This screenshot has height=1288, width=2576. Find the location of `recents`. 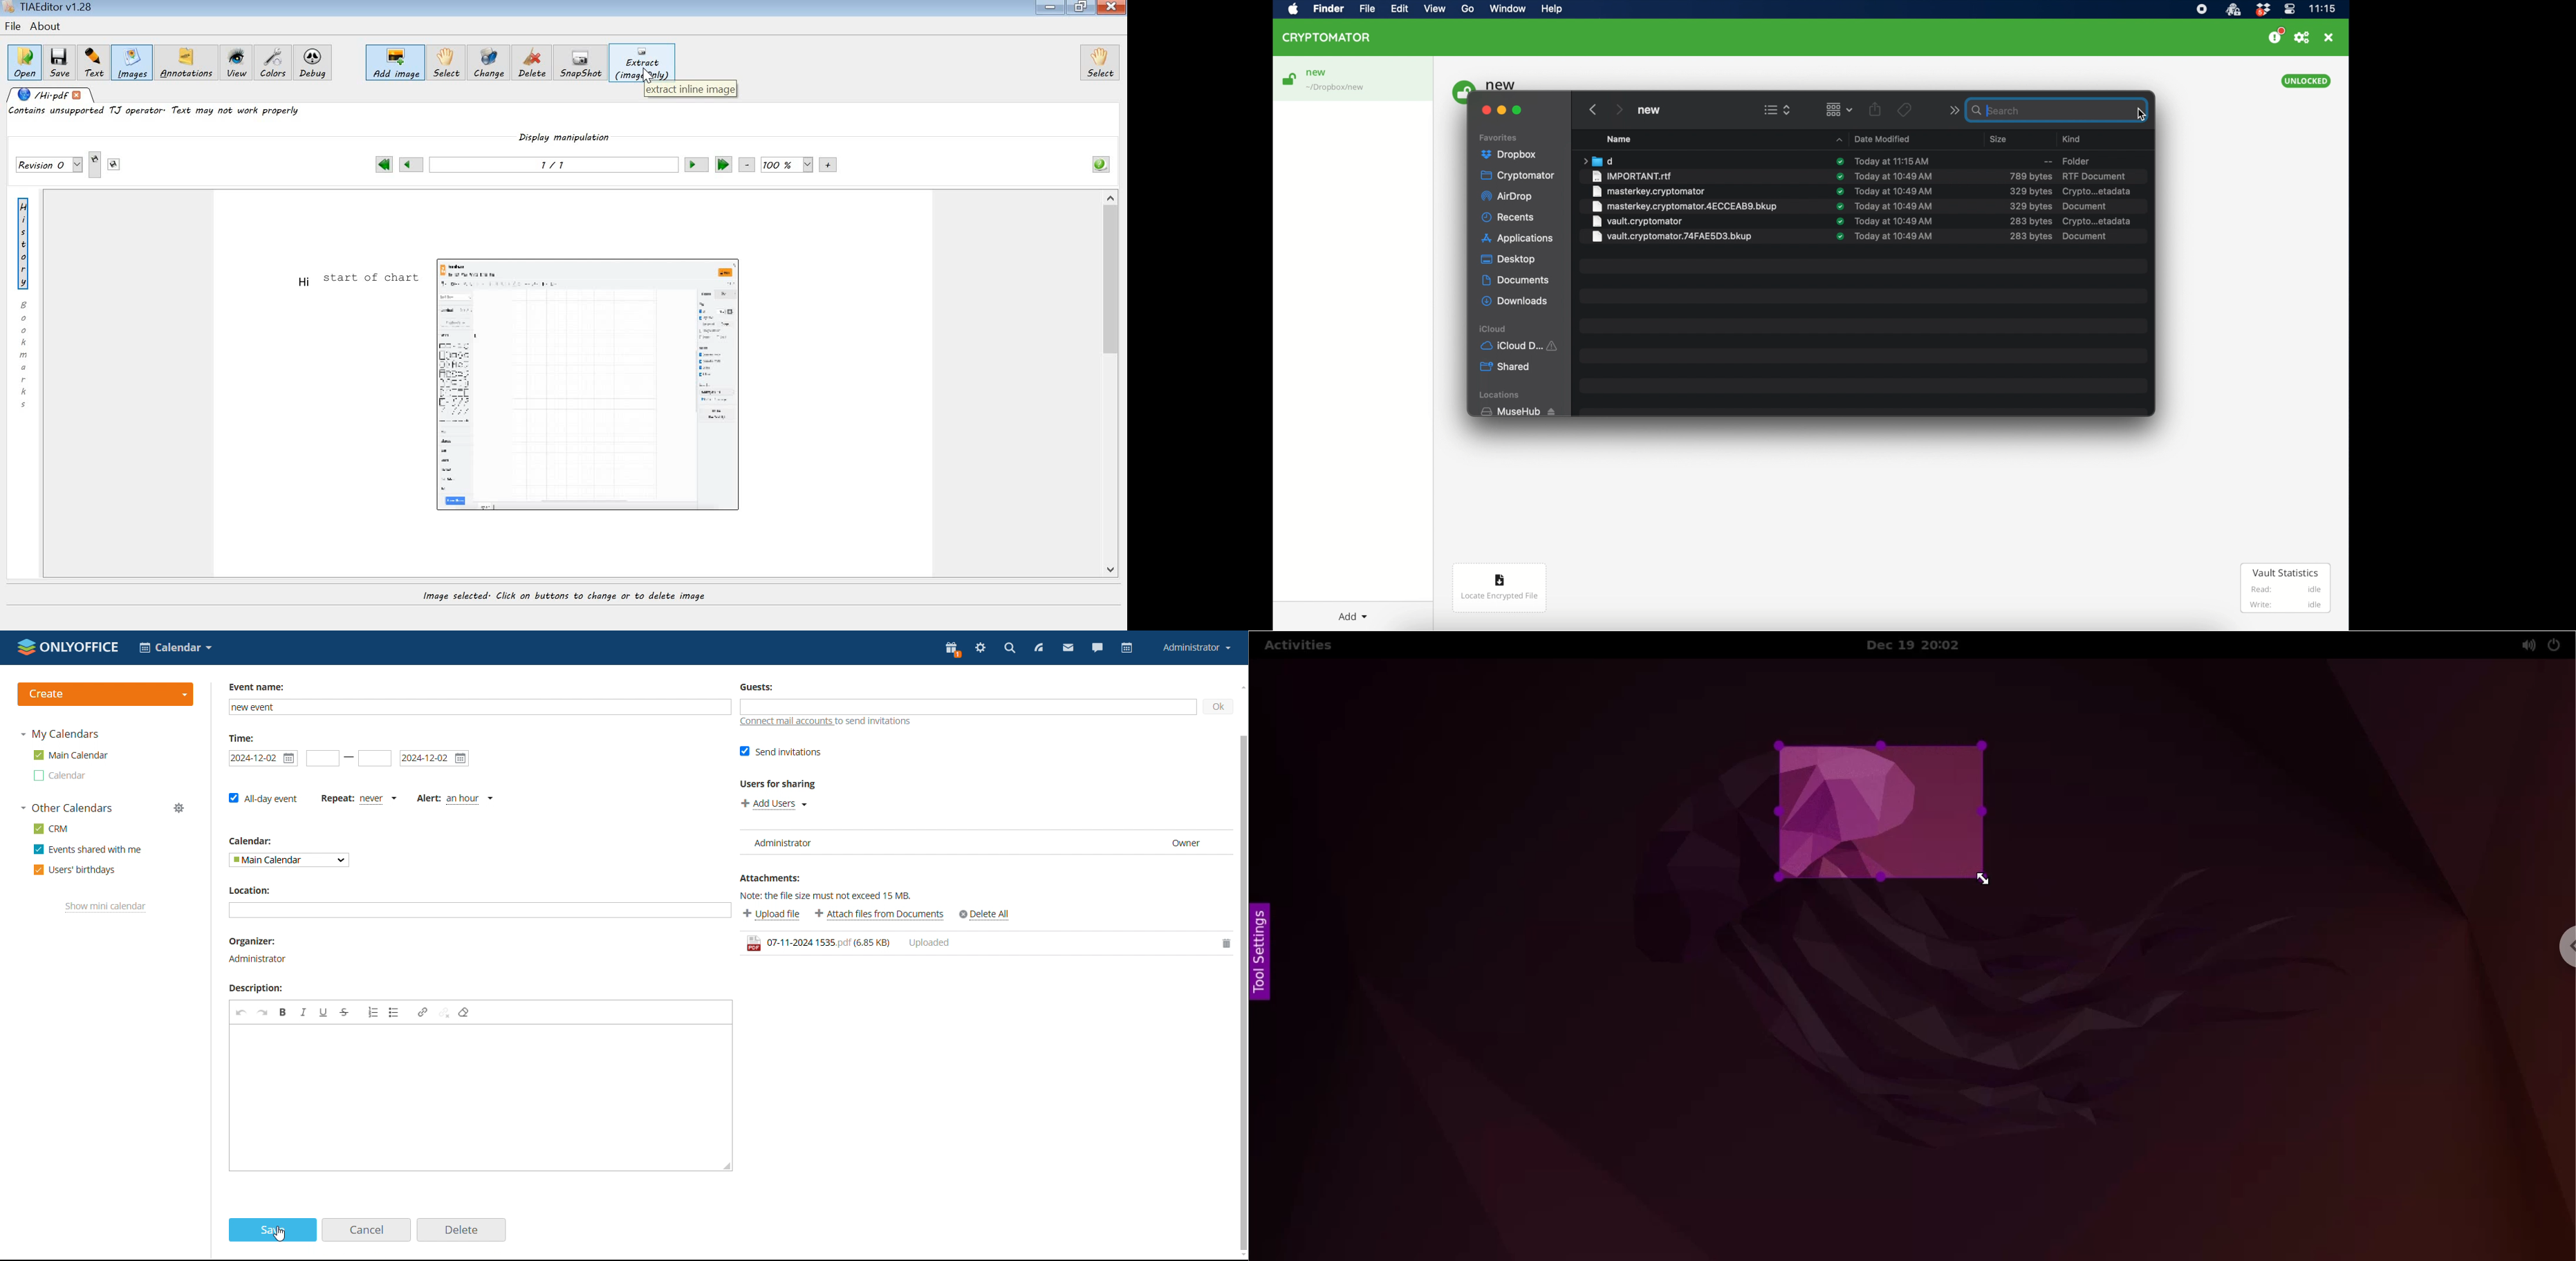

recents is located at coordinates (1508, 217).